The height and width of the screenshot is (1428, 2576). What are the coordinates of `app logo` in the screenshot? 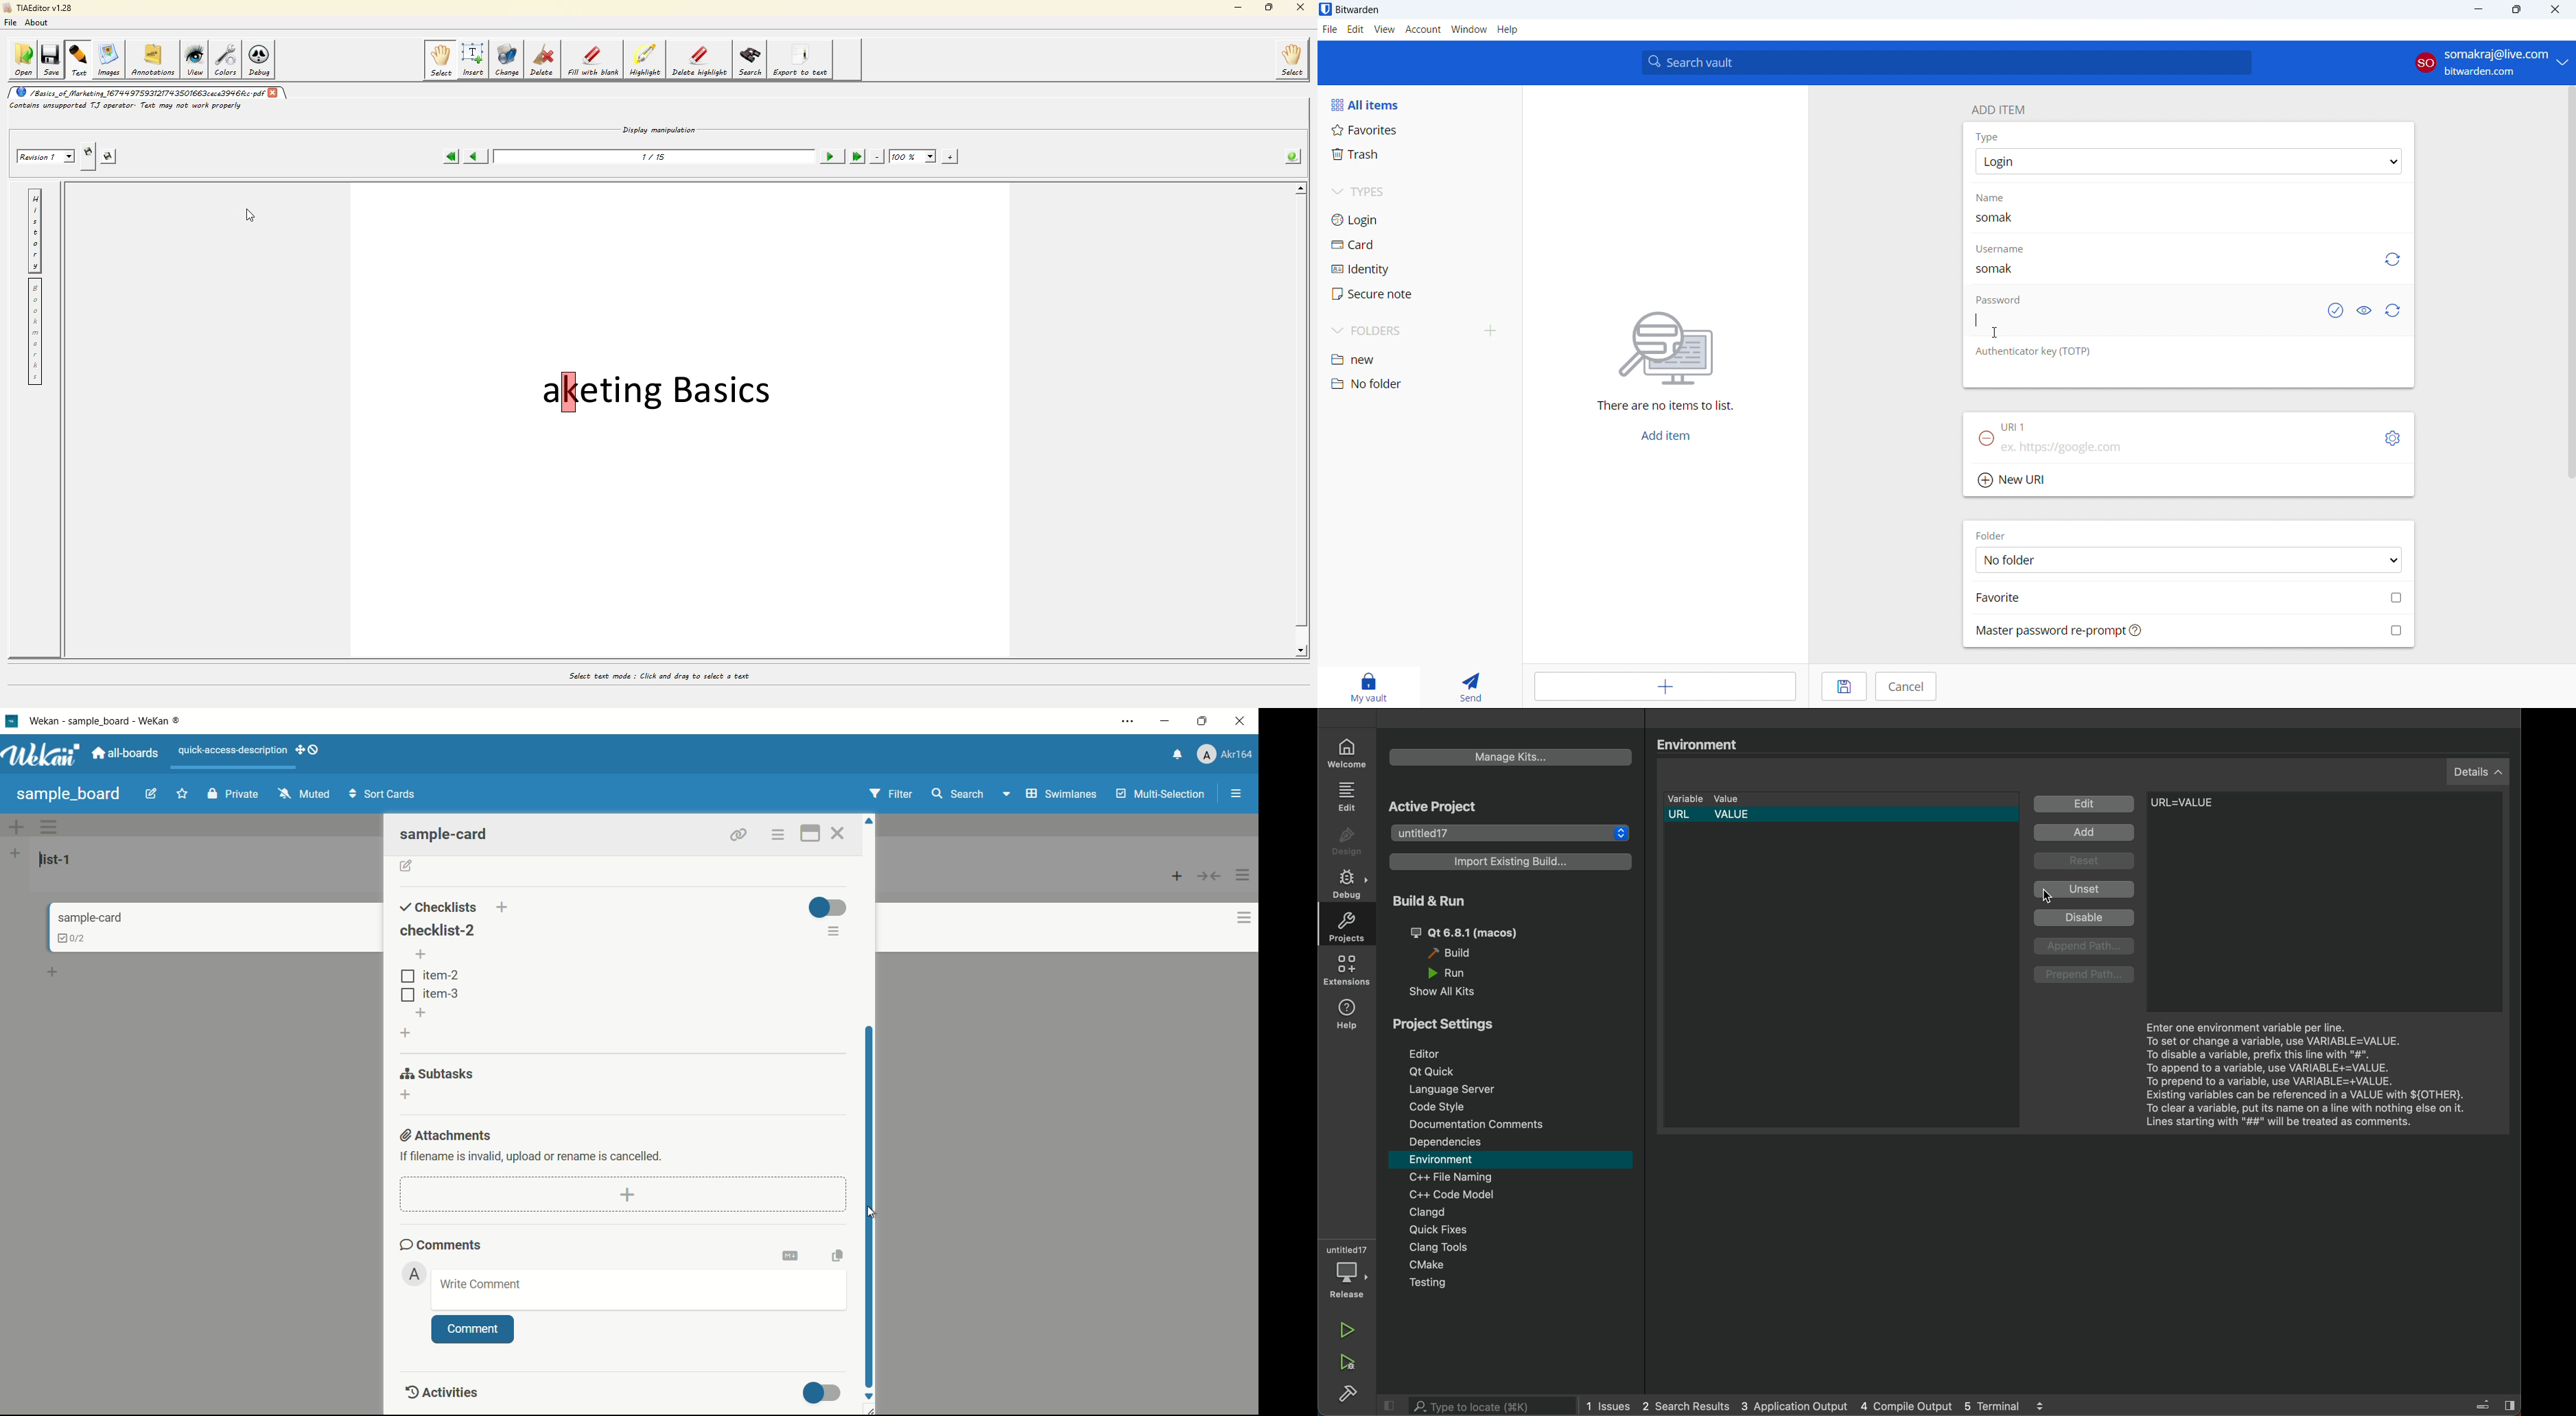 It's located at (45, 755).